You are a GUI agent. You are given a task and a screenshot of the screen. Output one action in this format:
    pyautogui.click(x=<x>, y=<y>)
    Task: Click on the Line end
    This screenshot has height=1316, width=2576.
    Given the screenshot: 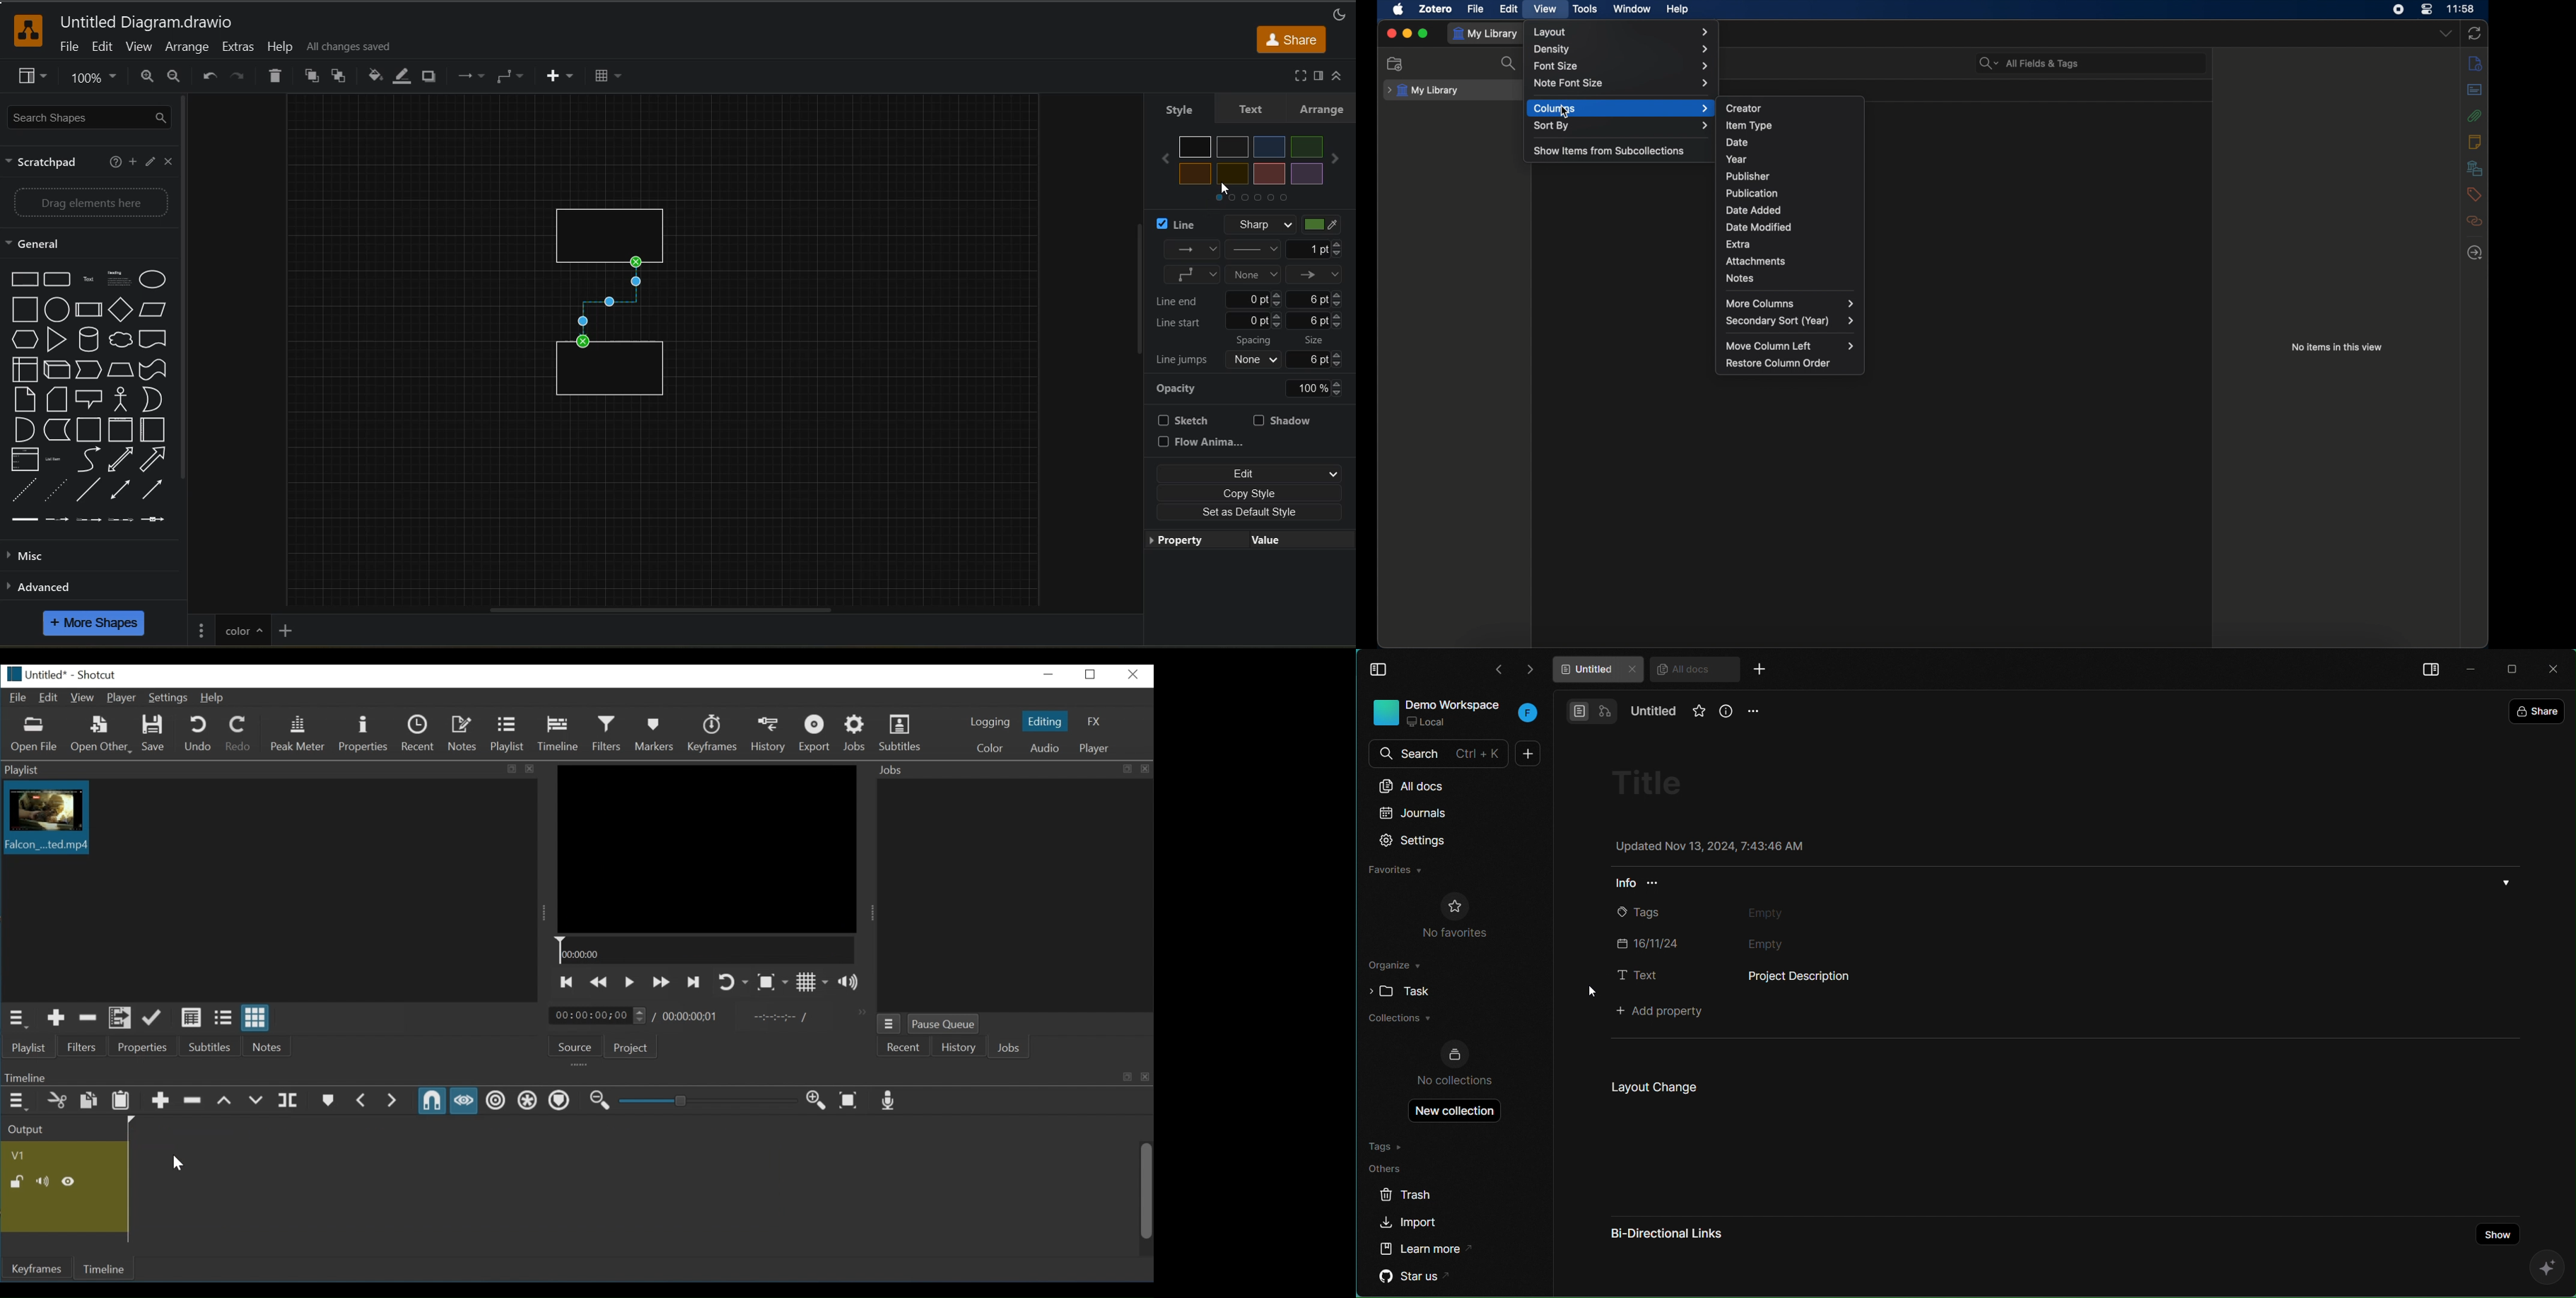 What is the action you would take?
    pyautogui.click(x=1184, y=299)
    